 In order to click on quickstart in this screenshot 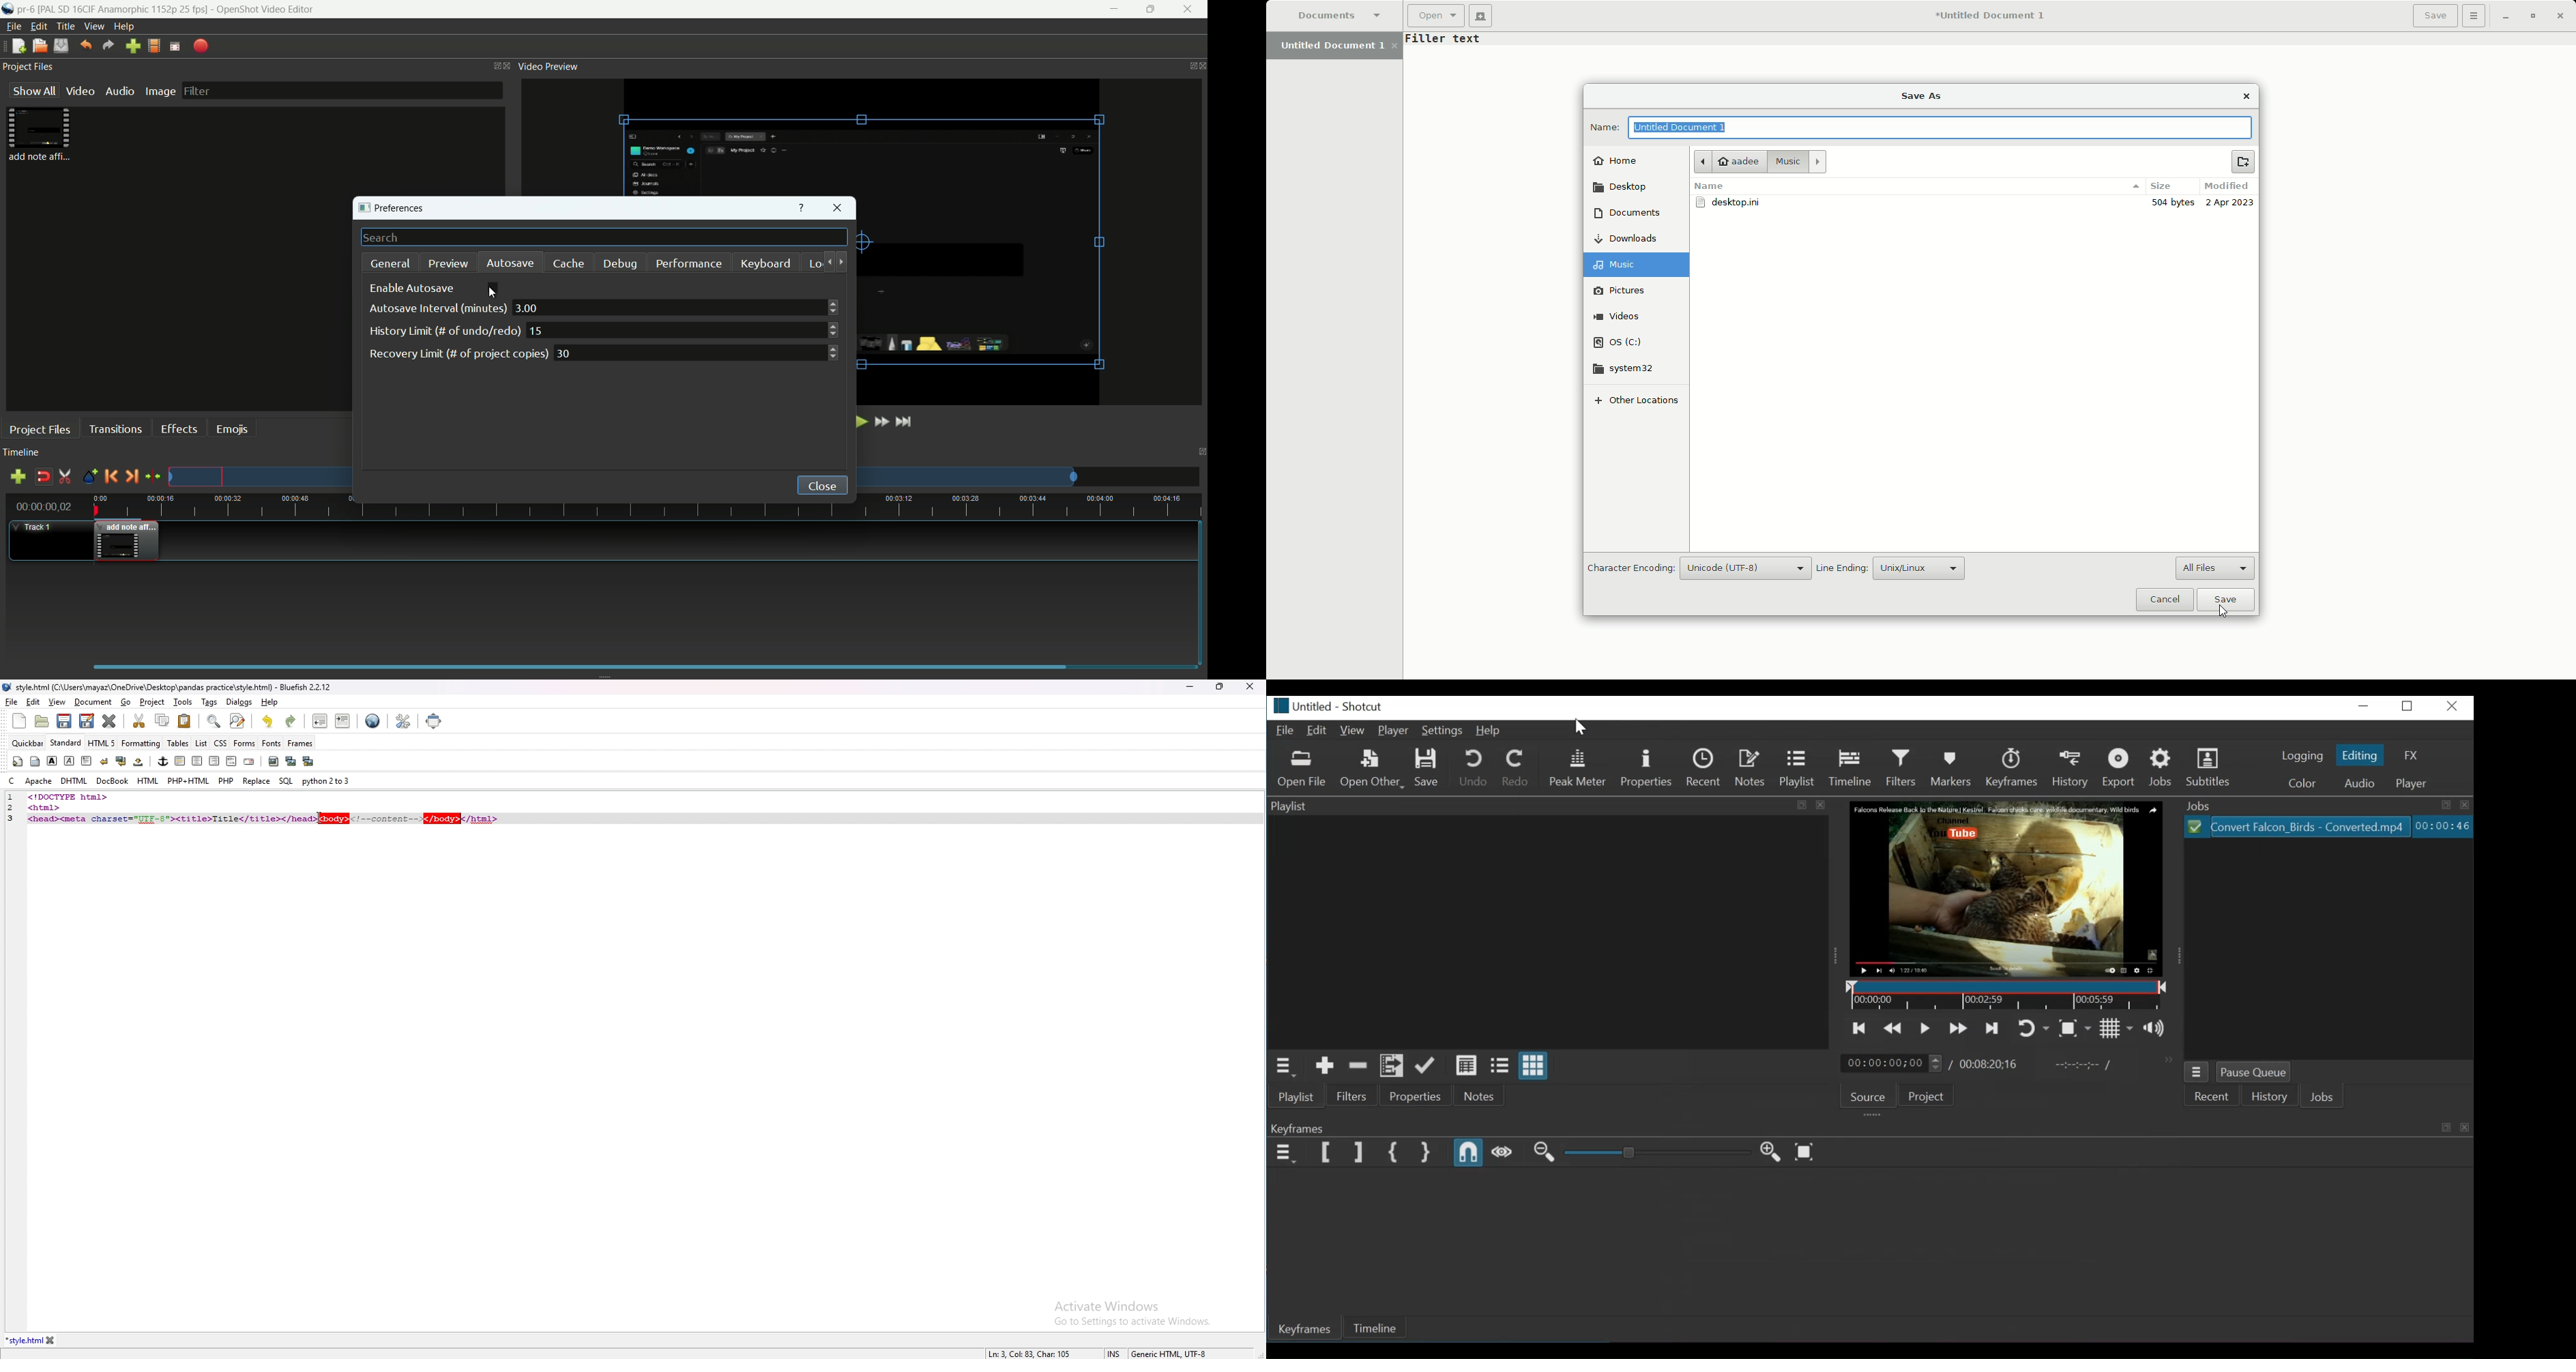, I will do `click(17, 761)`.